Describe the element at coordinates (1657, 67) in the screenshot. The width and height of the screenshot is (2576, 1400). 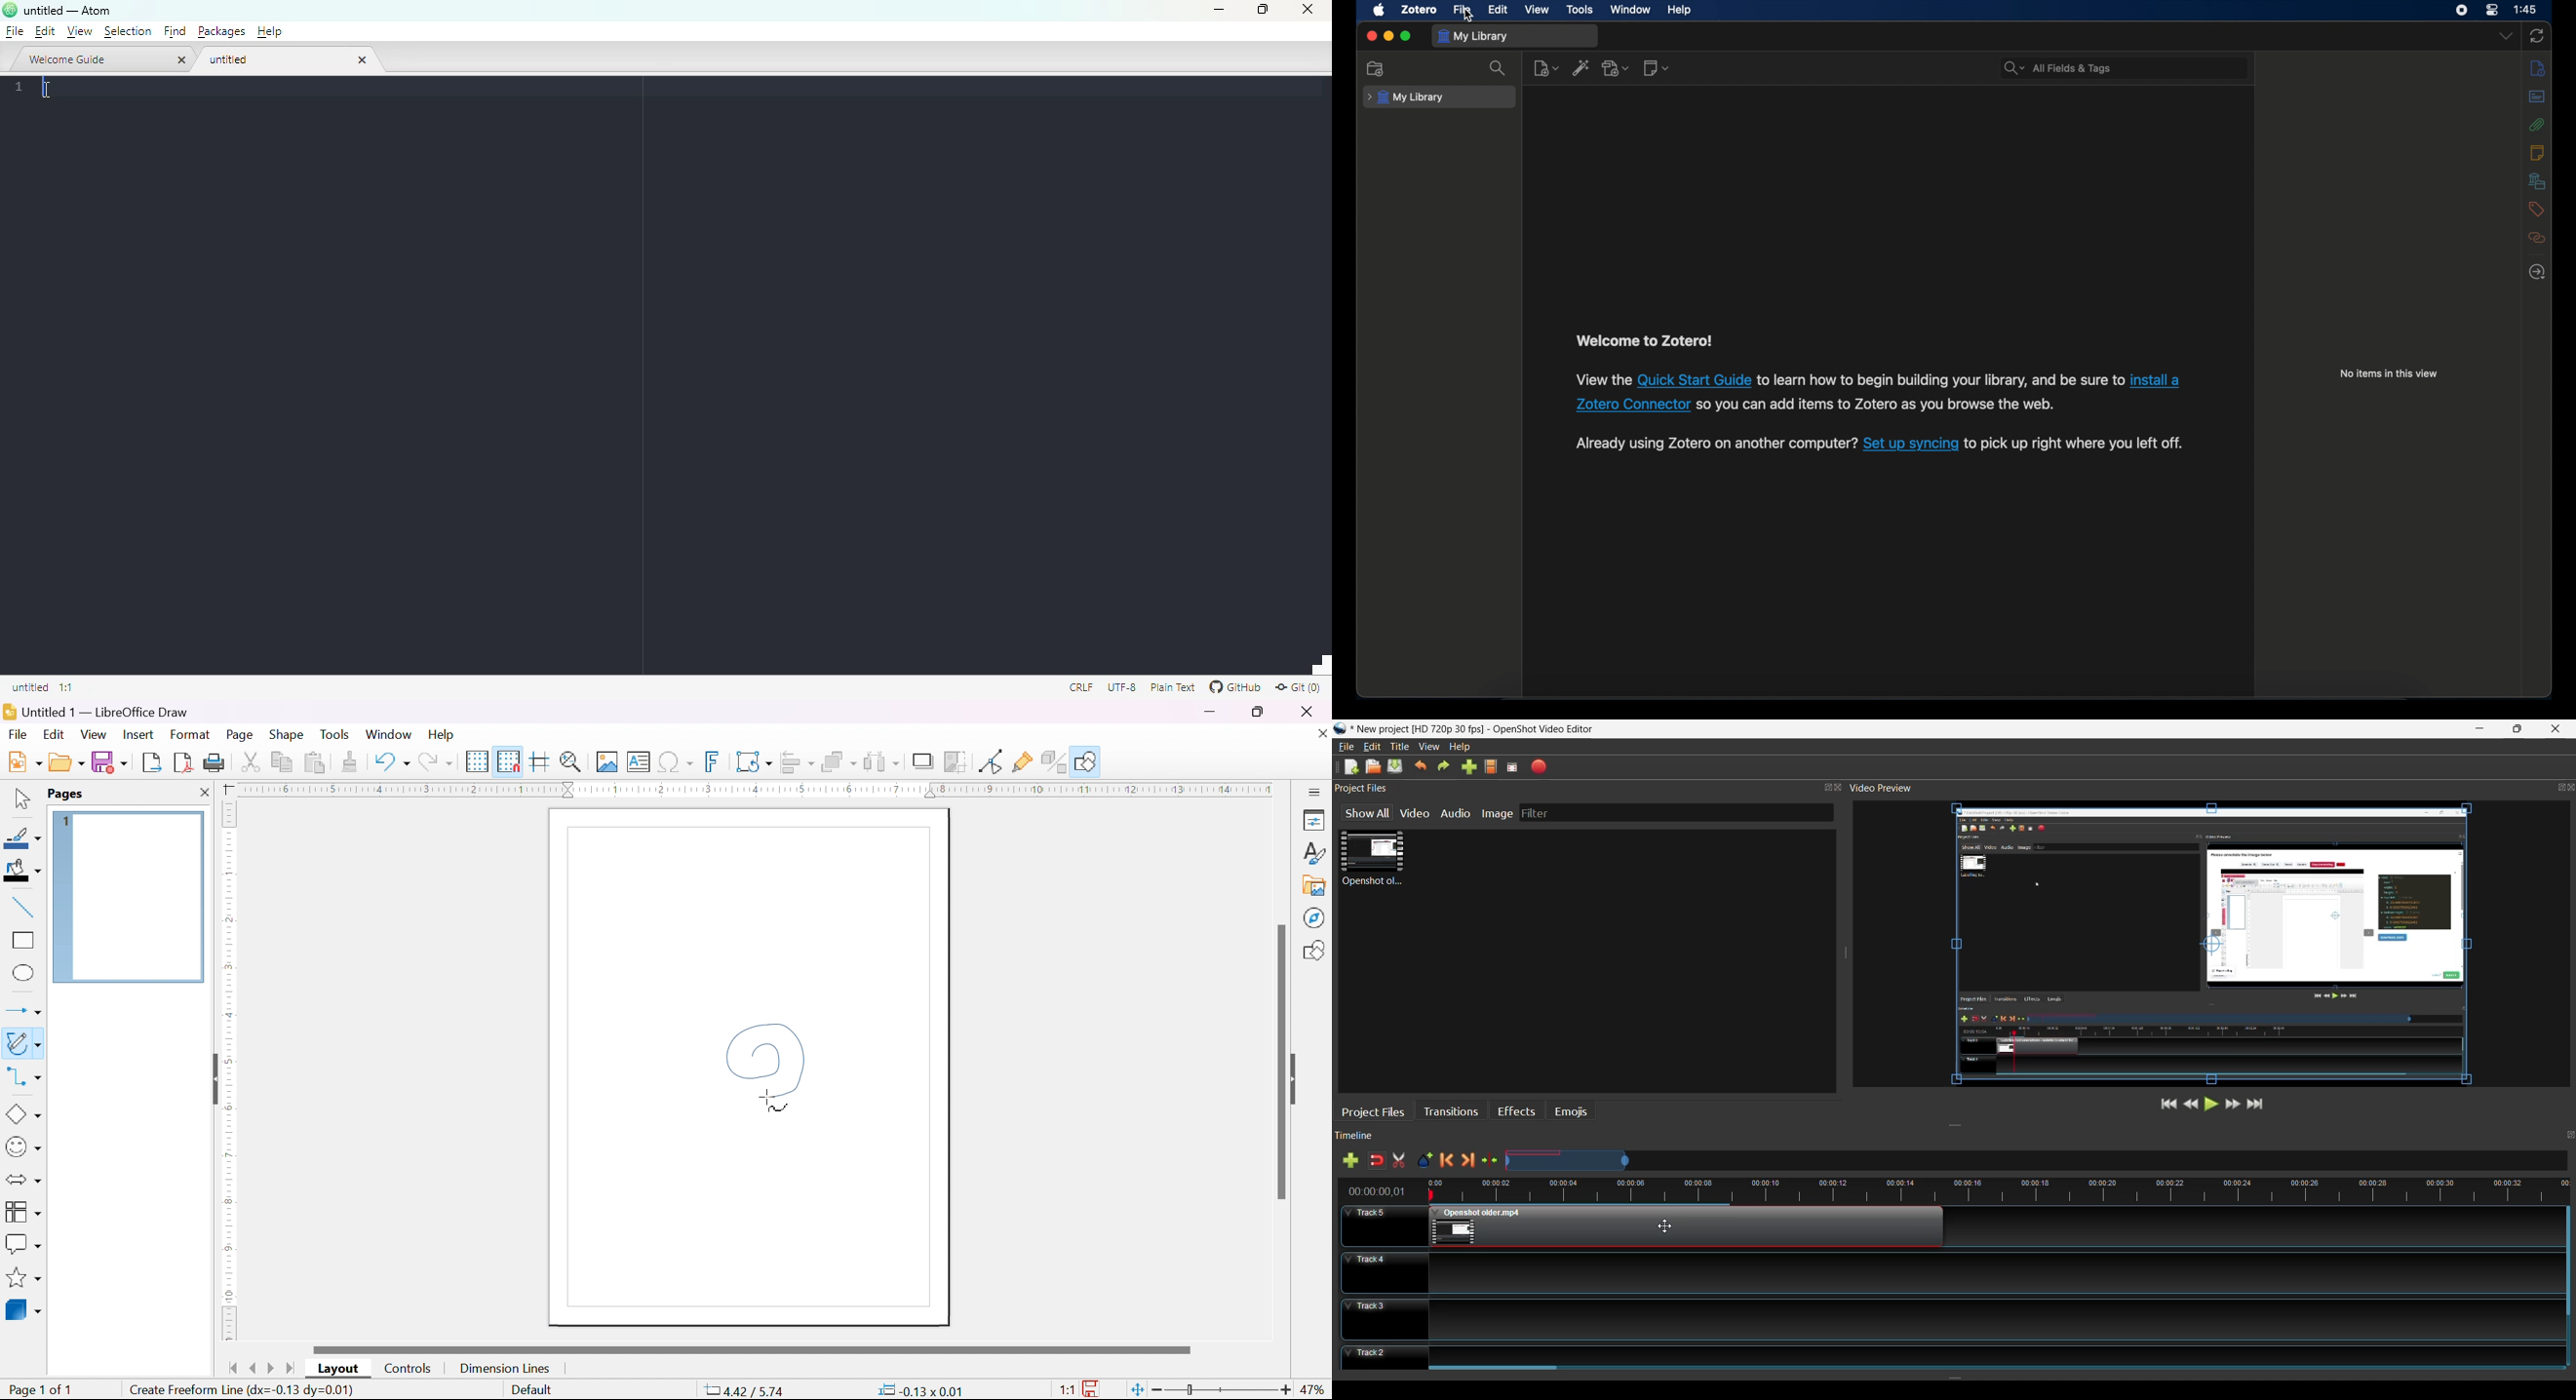
I see `new note` at that location.